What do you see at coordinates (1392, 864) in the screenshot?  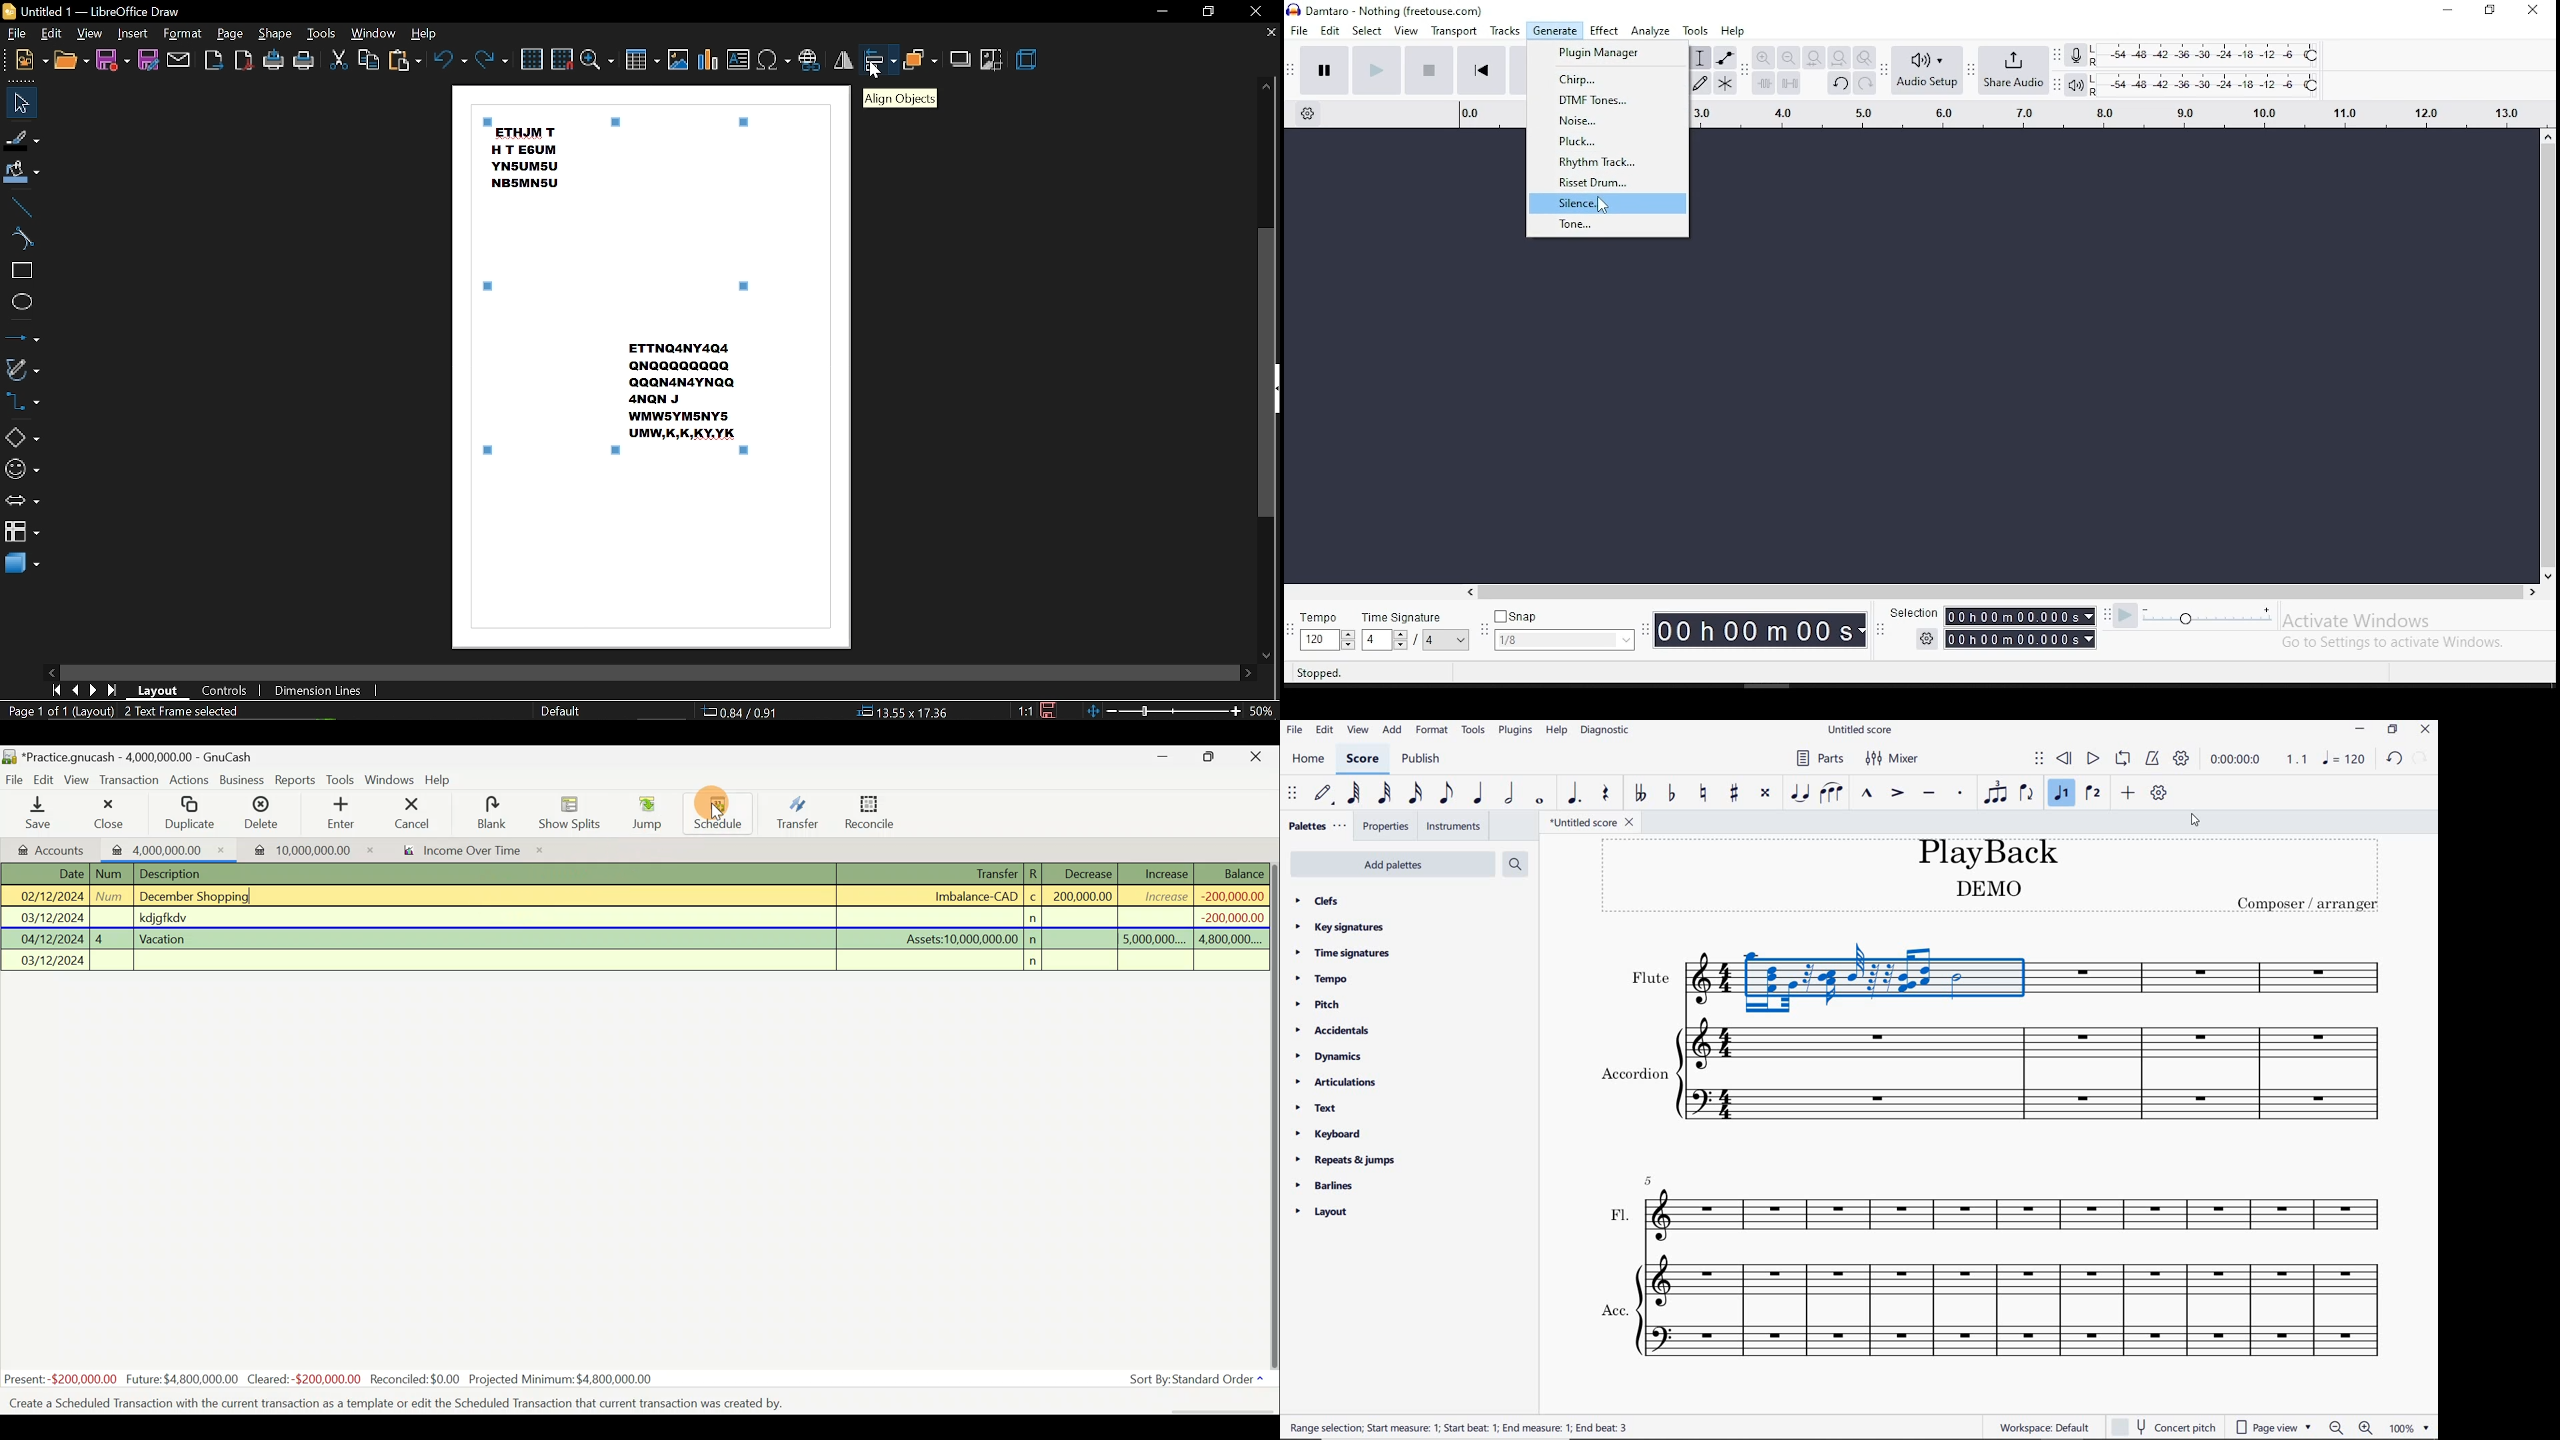 I see `add palettes` at bounding box center [1392, 864].